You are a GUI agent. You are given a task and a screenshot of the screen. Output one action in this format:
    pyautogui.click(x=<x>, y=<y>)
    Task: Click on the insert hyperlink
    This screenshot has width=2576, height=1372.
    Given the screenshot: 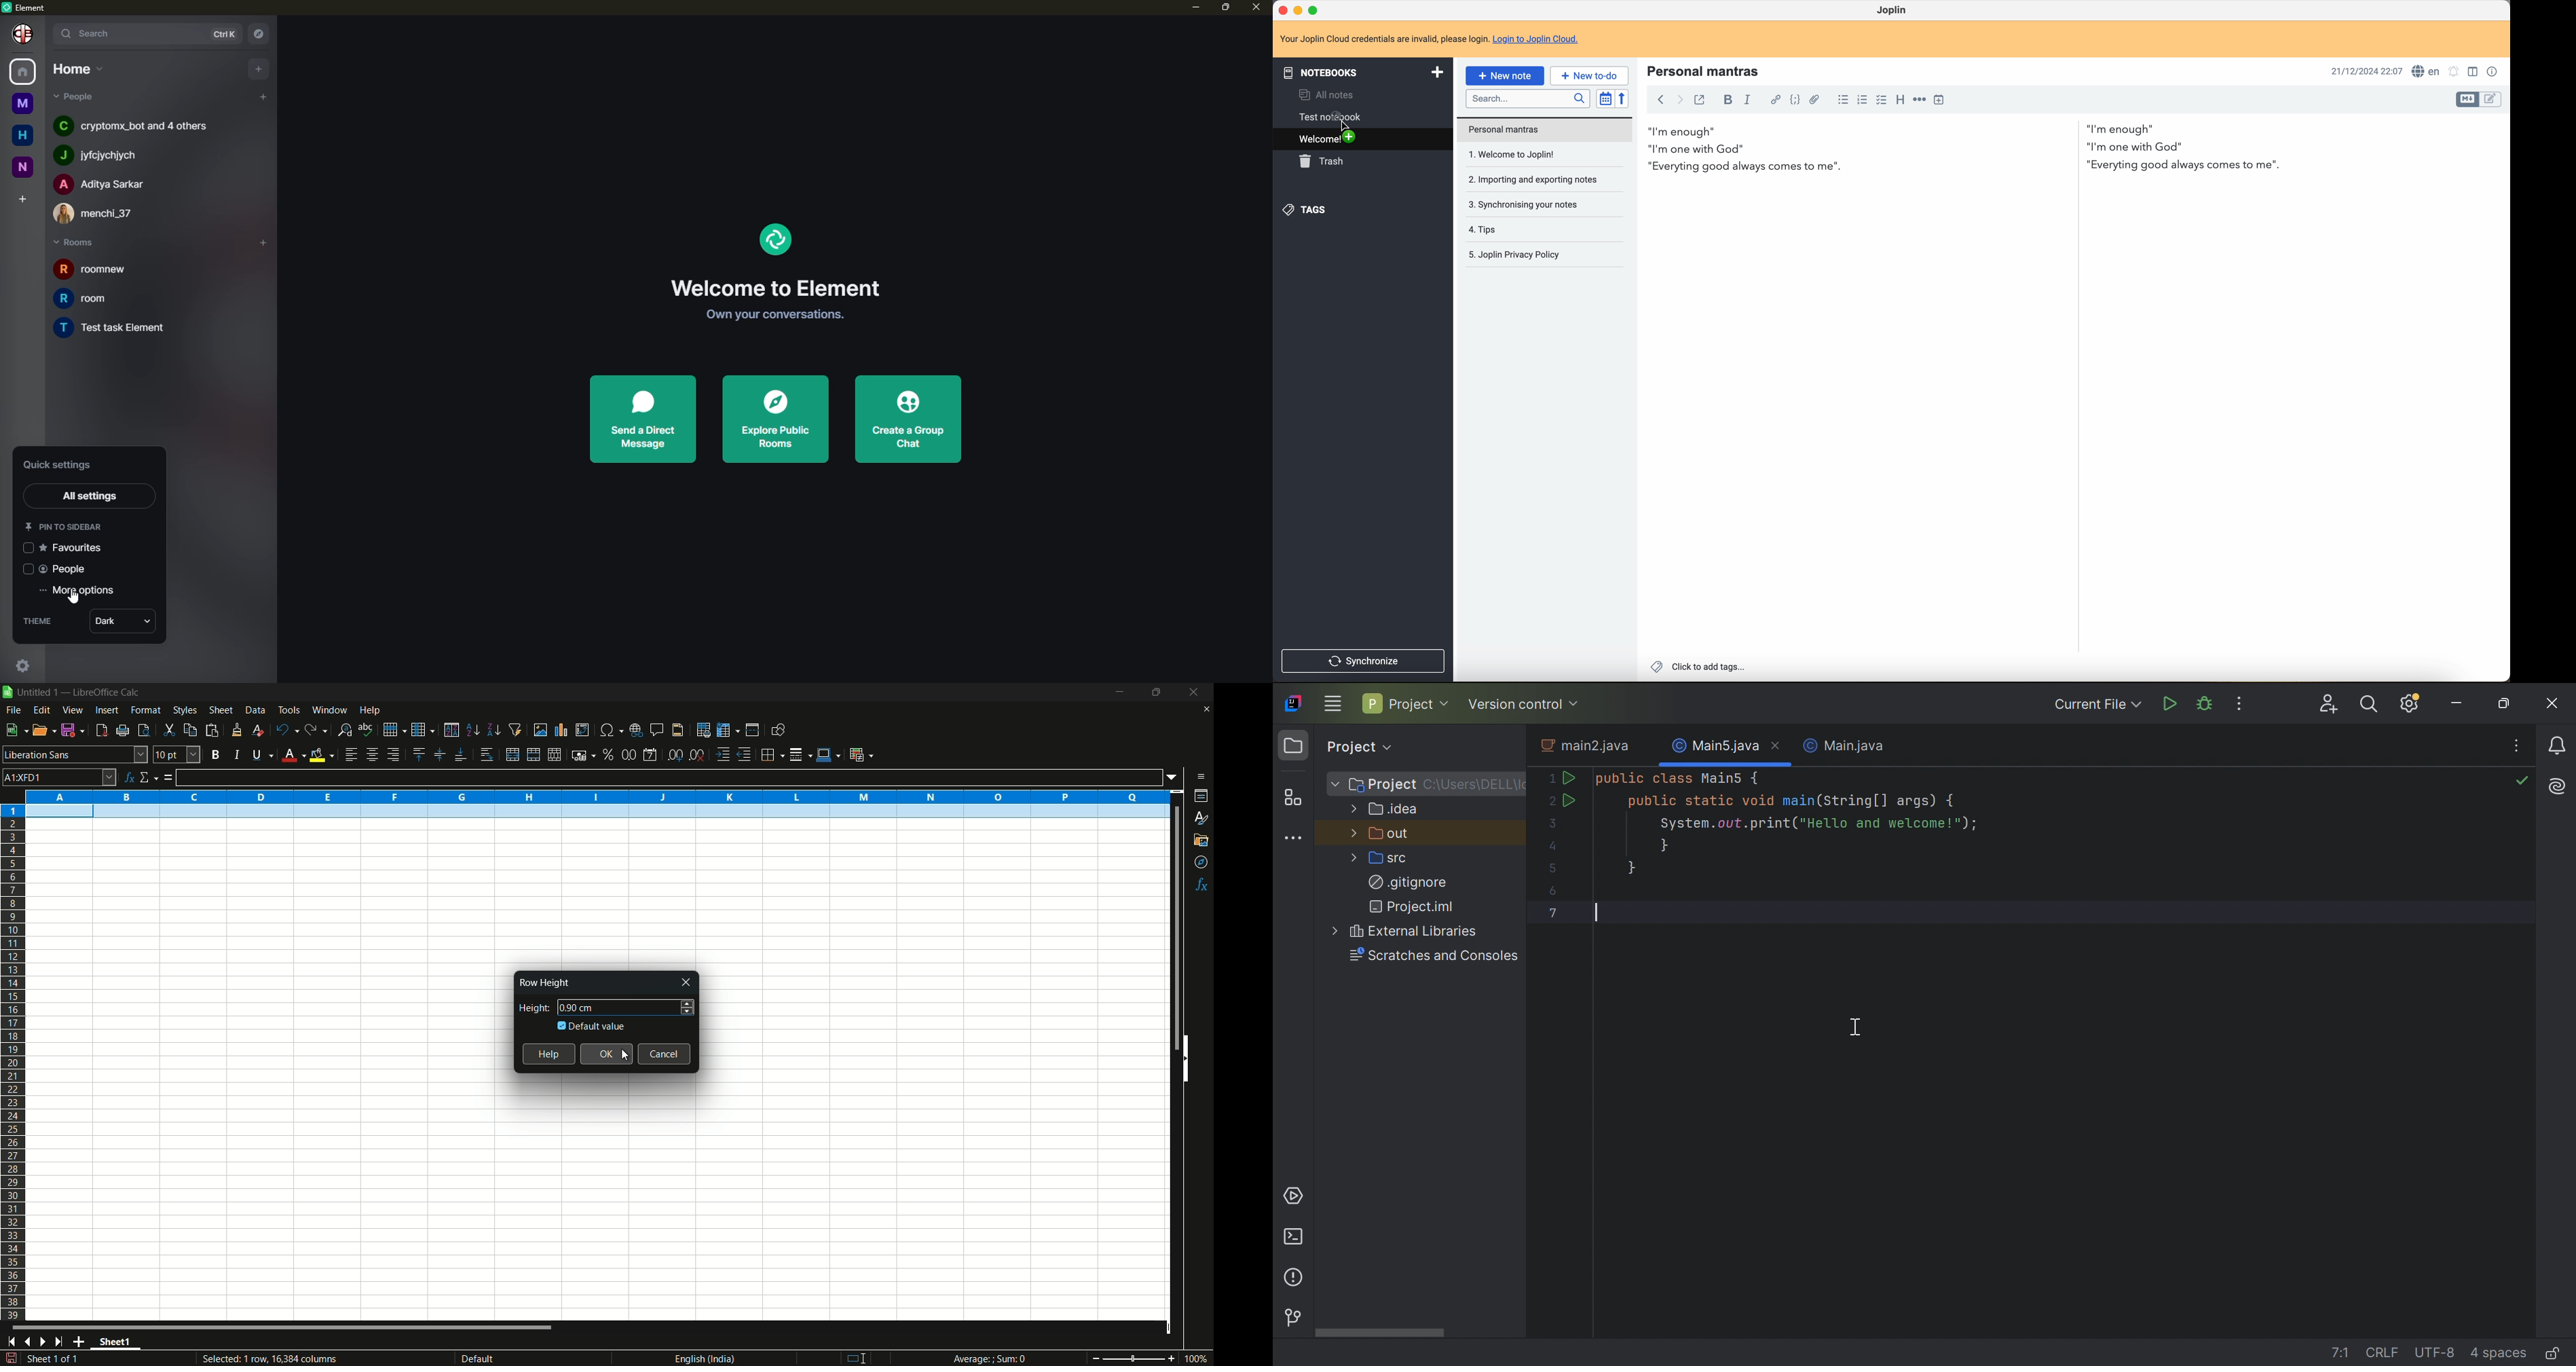 What is the action you would take?
    pyautogui.click(x=638, y=729)
    